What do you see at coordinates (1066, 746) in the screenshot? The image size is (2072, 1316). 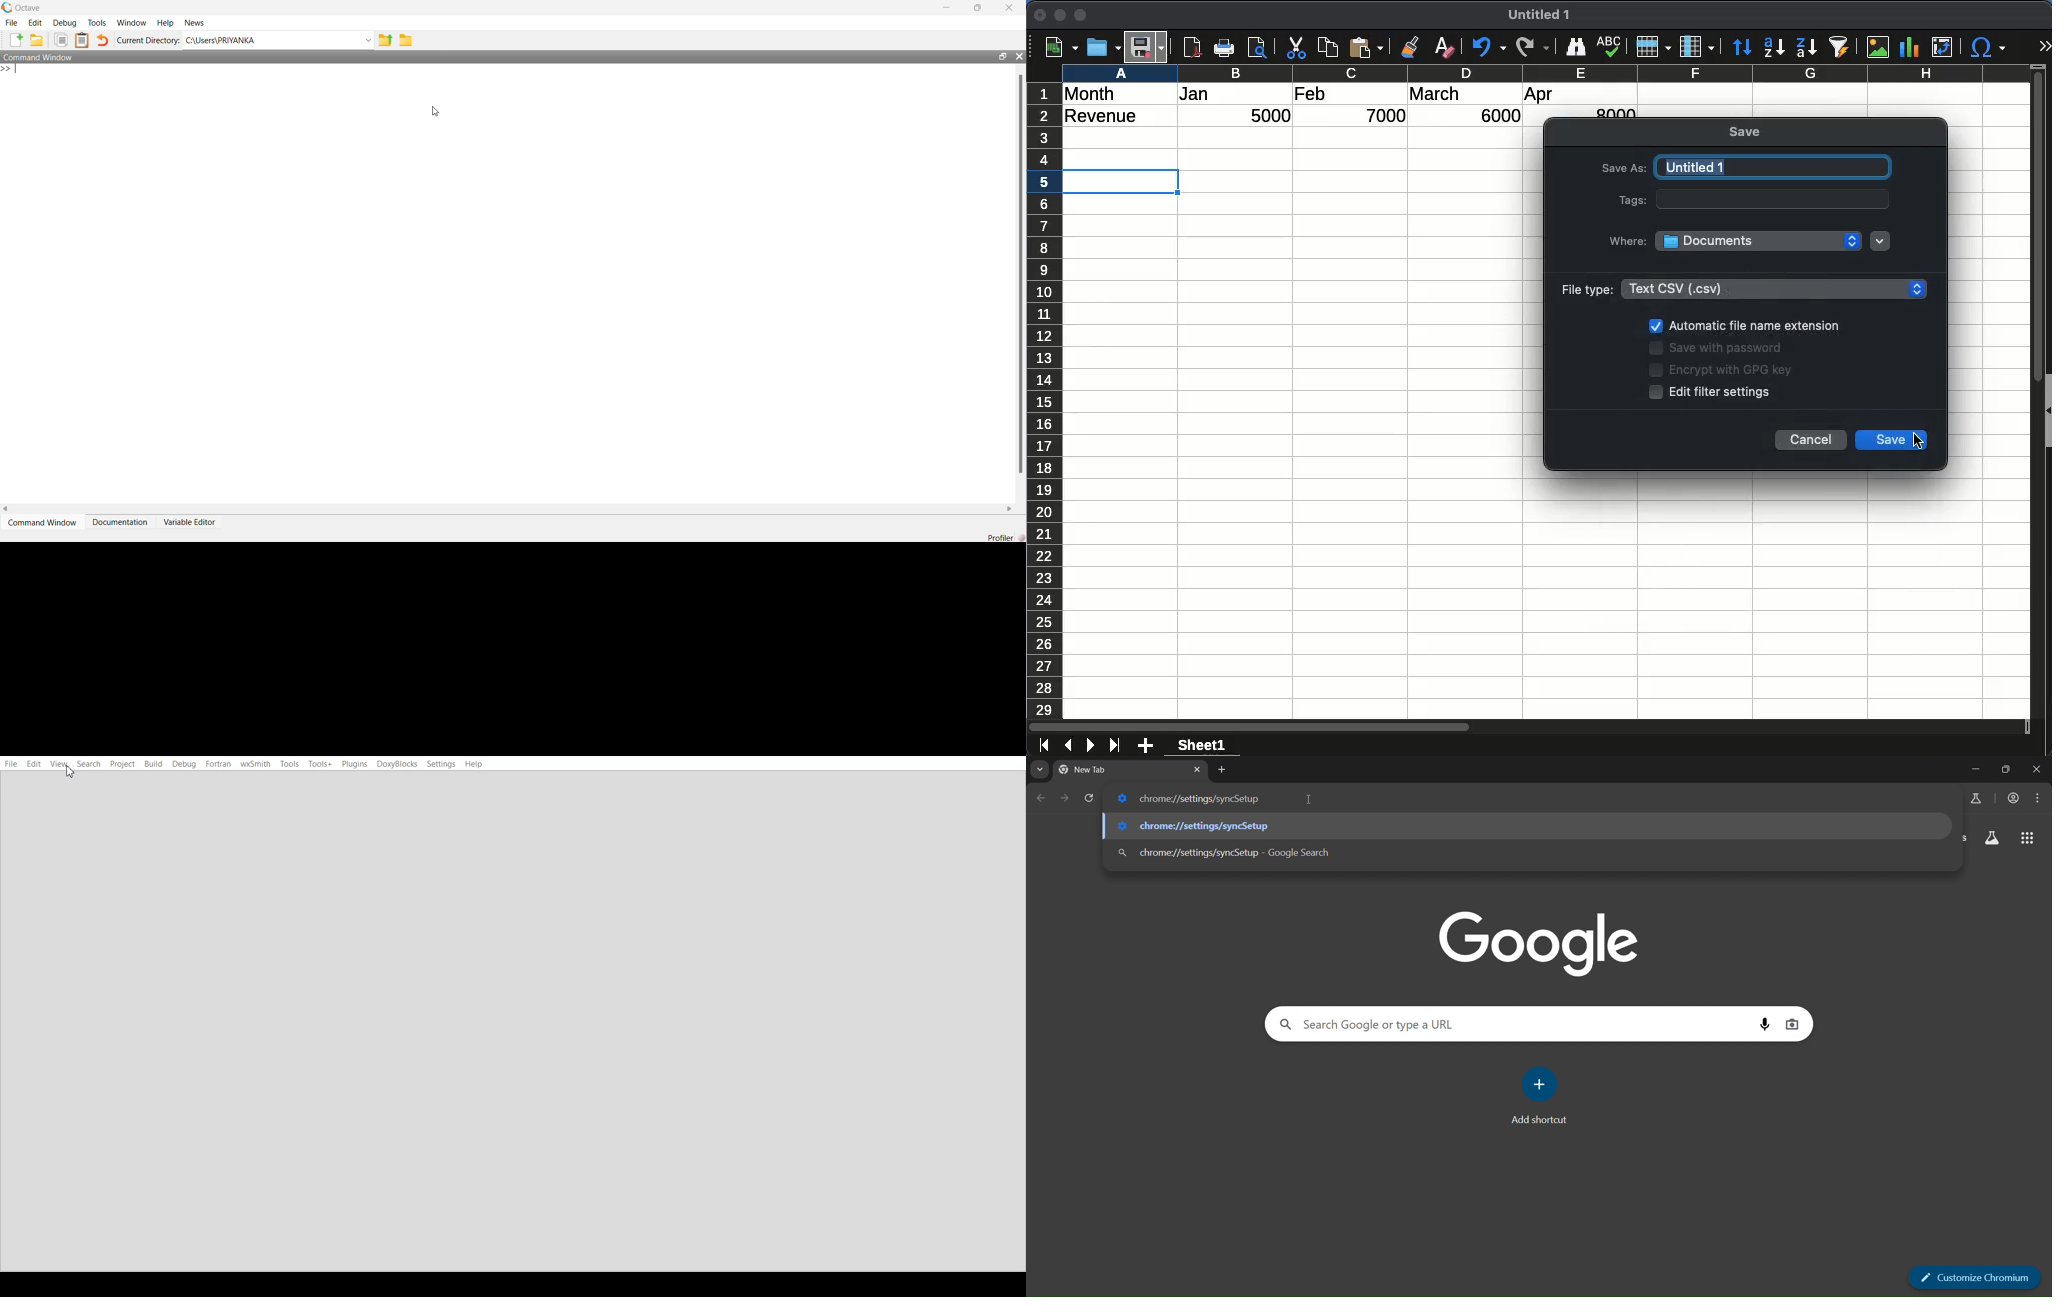 I see `previous sheet` at bounding box center [1066, 746].